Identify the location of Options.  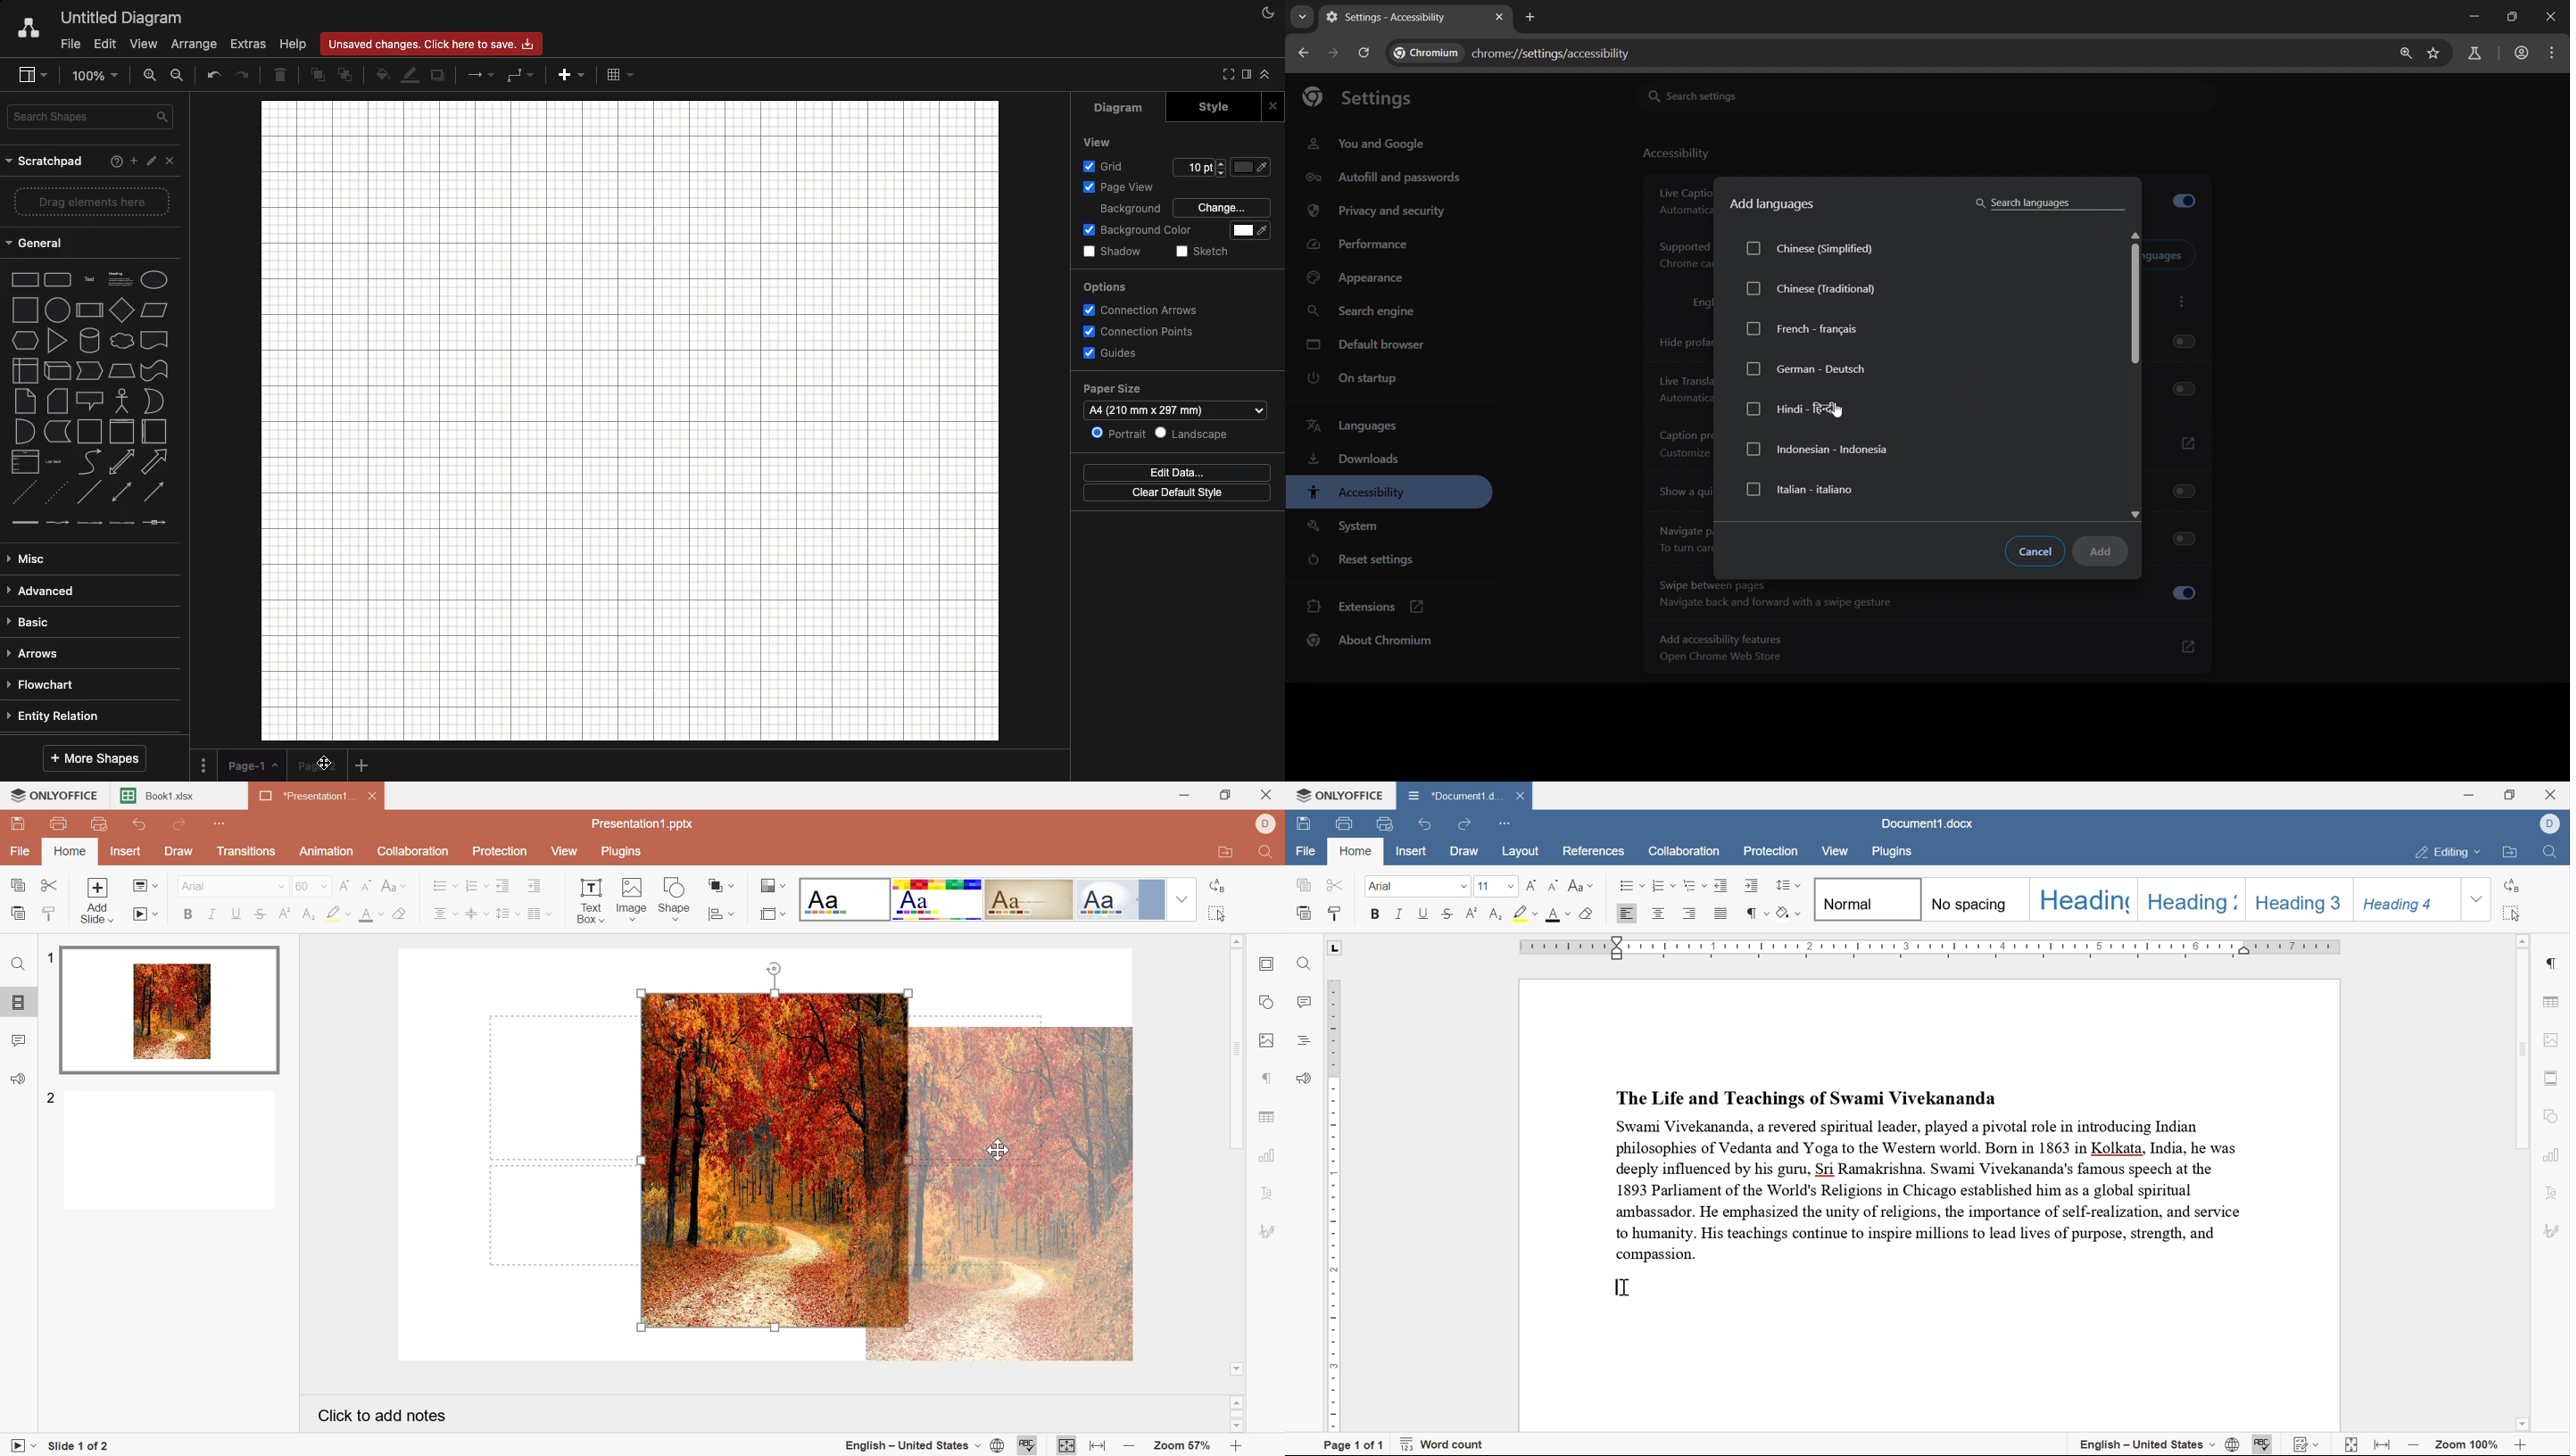
(1105, 287).